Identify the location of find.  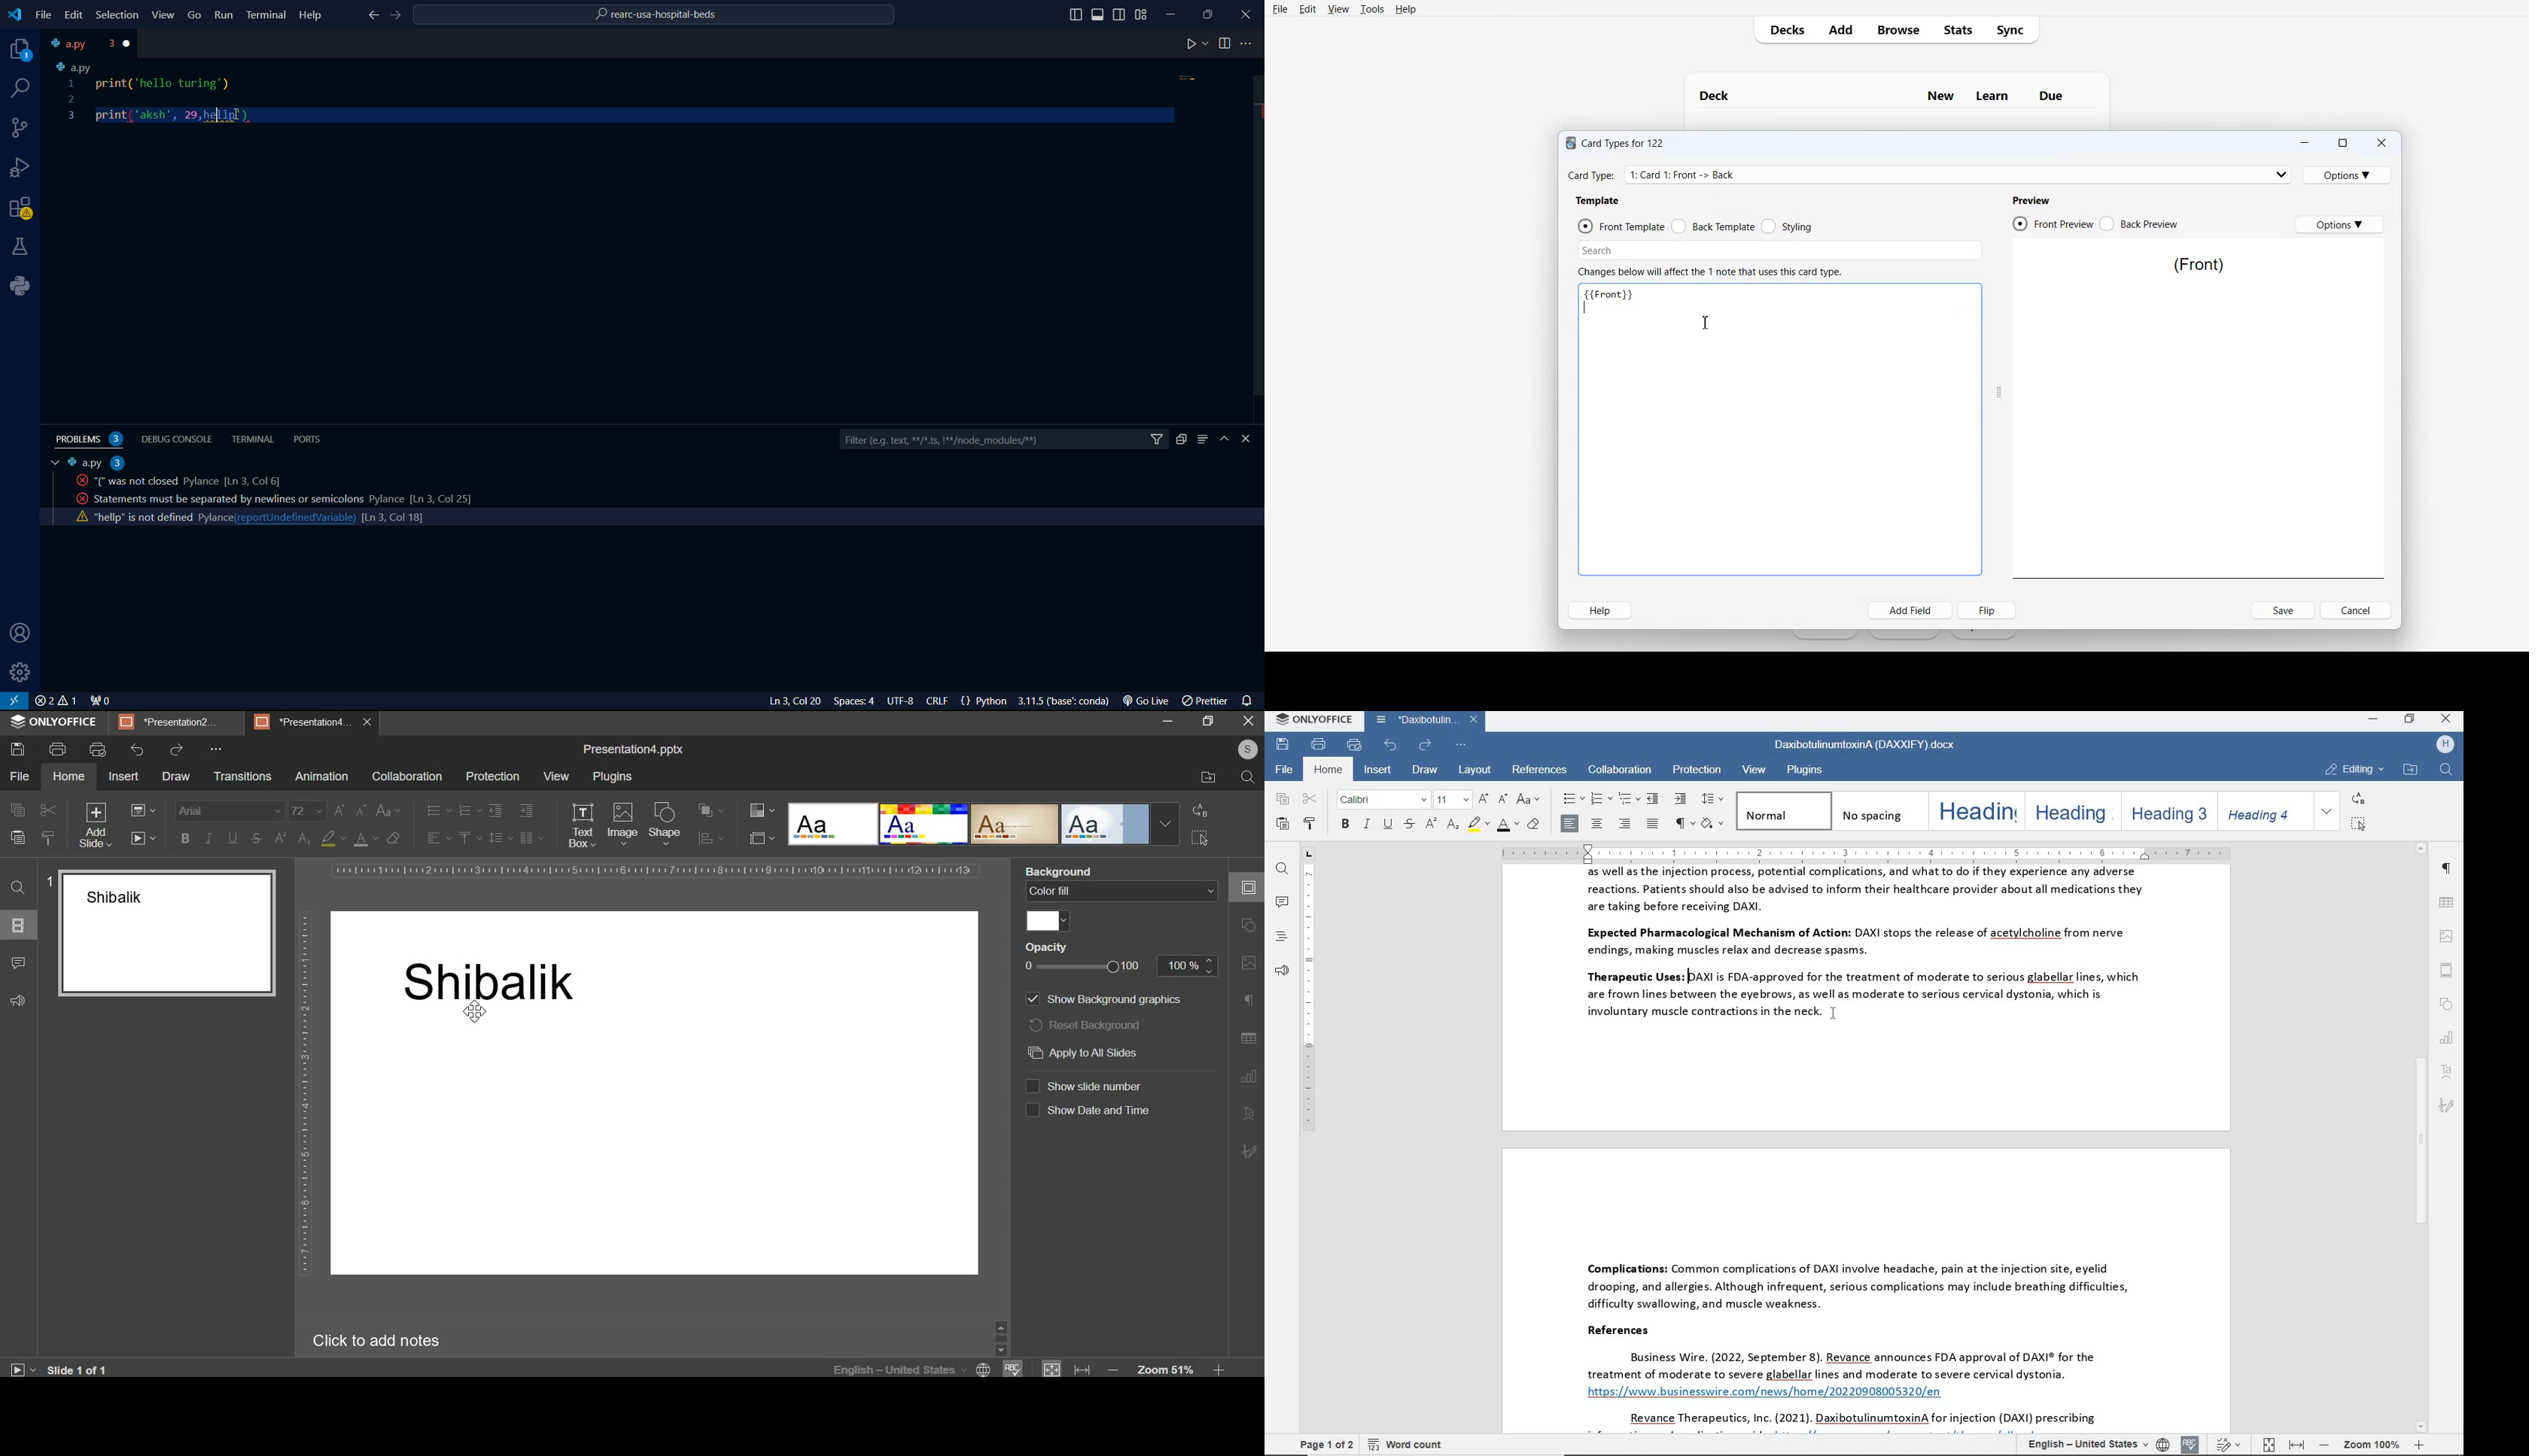
(19, 889).